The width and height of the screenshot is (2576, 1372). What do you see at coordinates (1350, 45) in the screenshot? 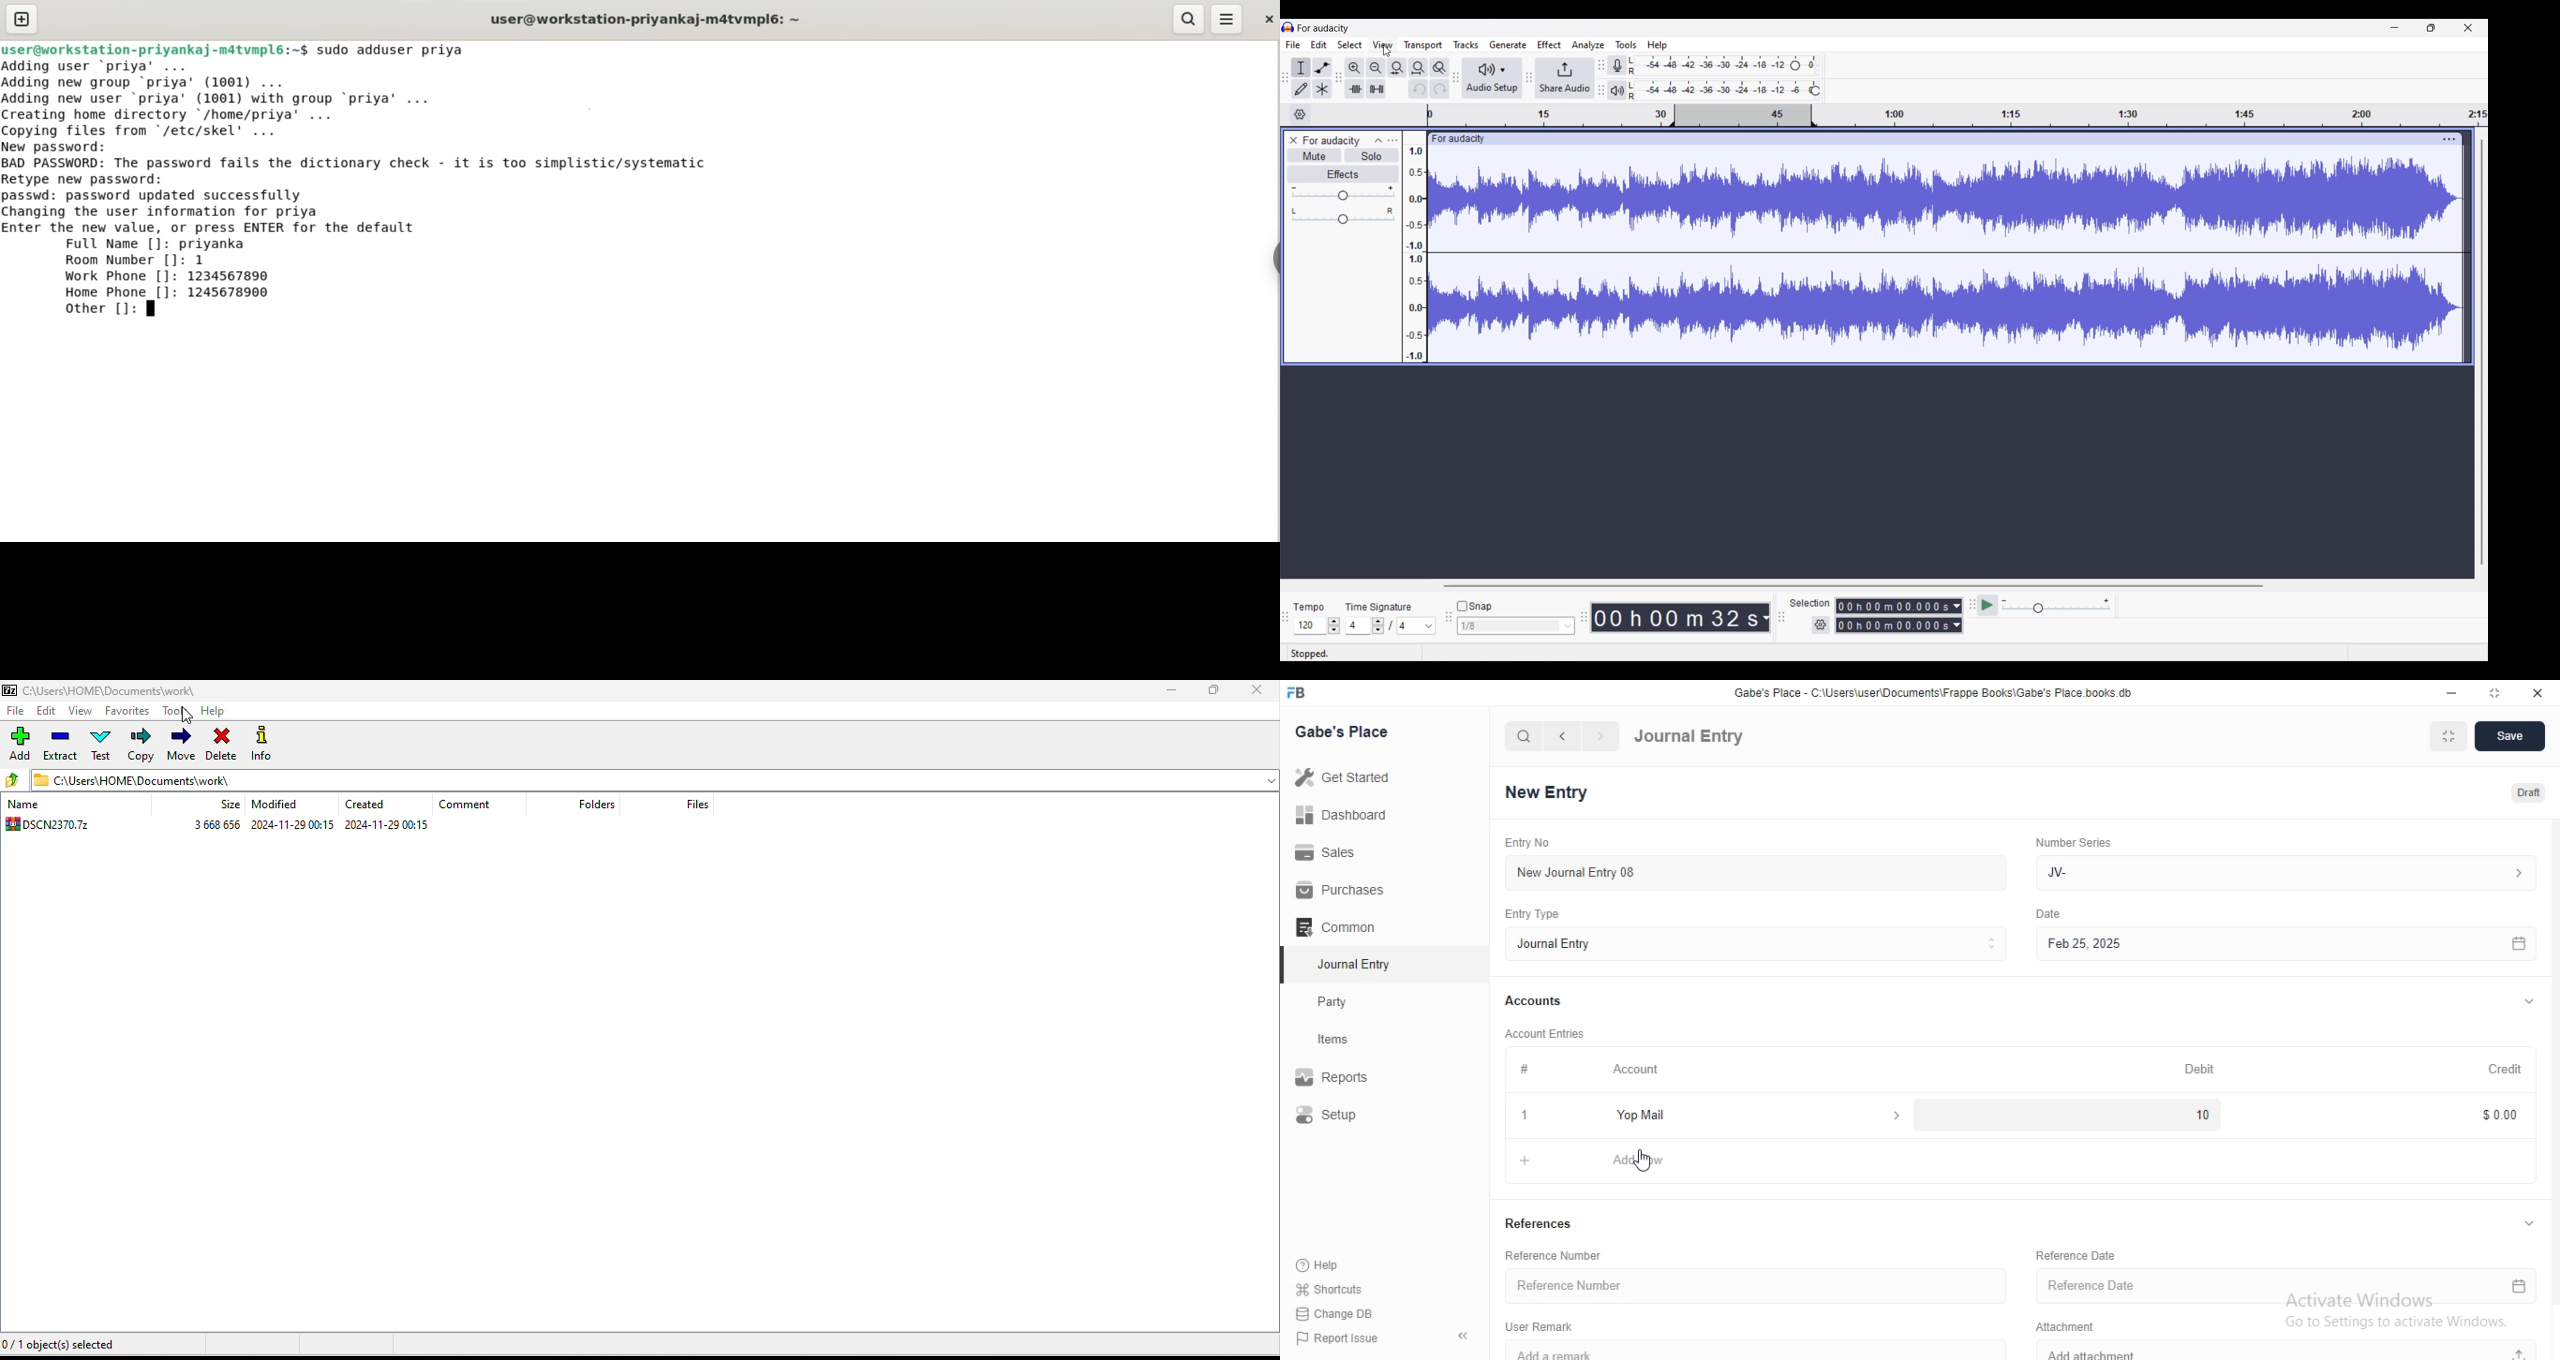
I see `Select menu` at bounding box center [1350, 45].